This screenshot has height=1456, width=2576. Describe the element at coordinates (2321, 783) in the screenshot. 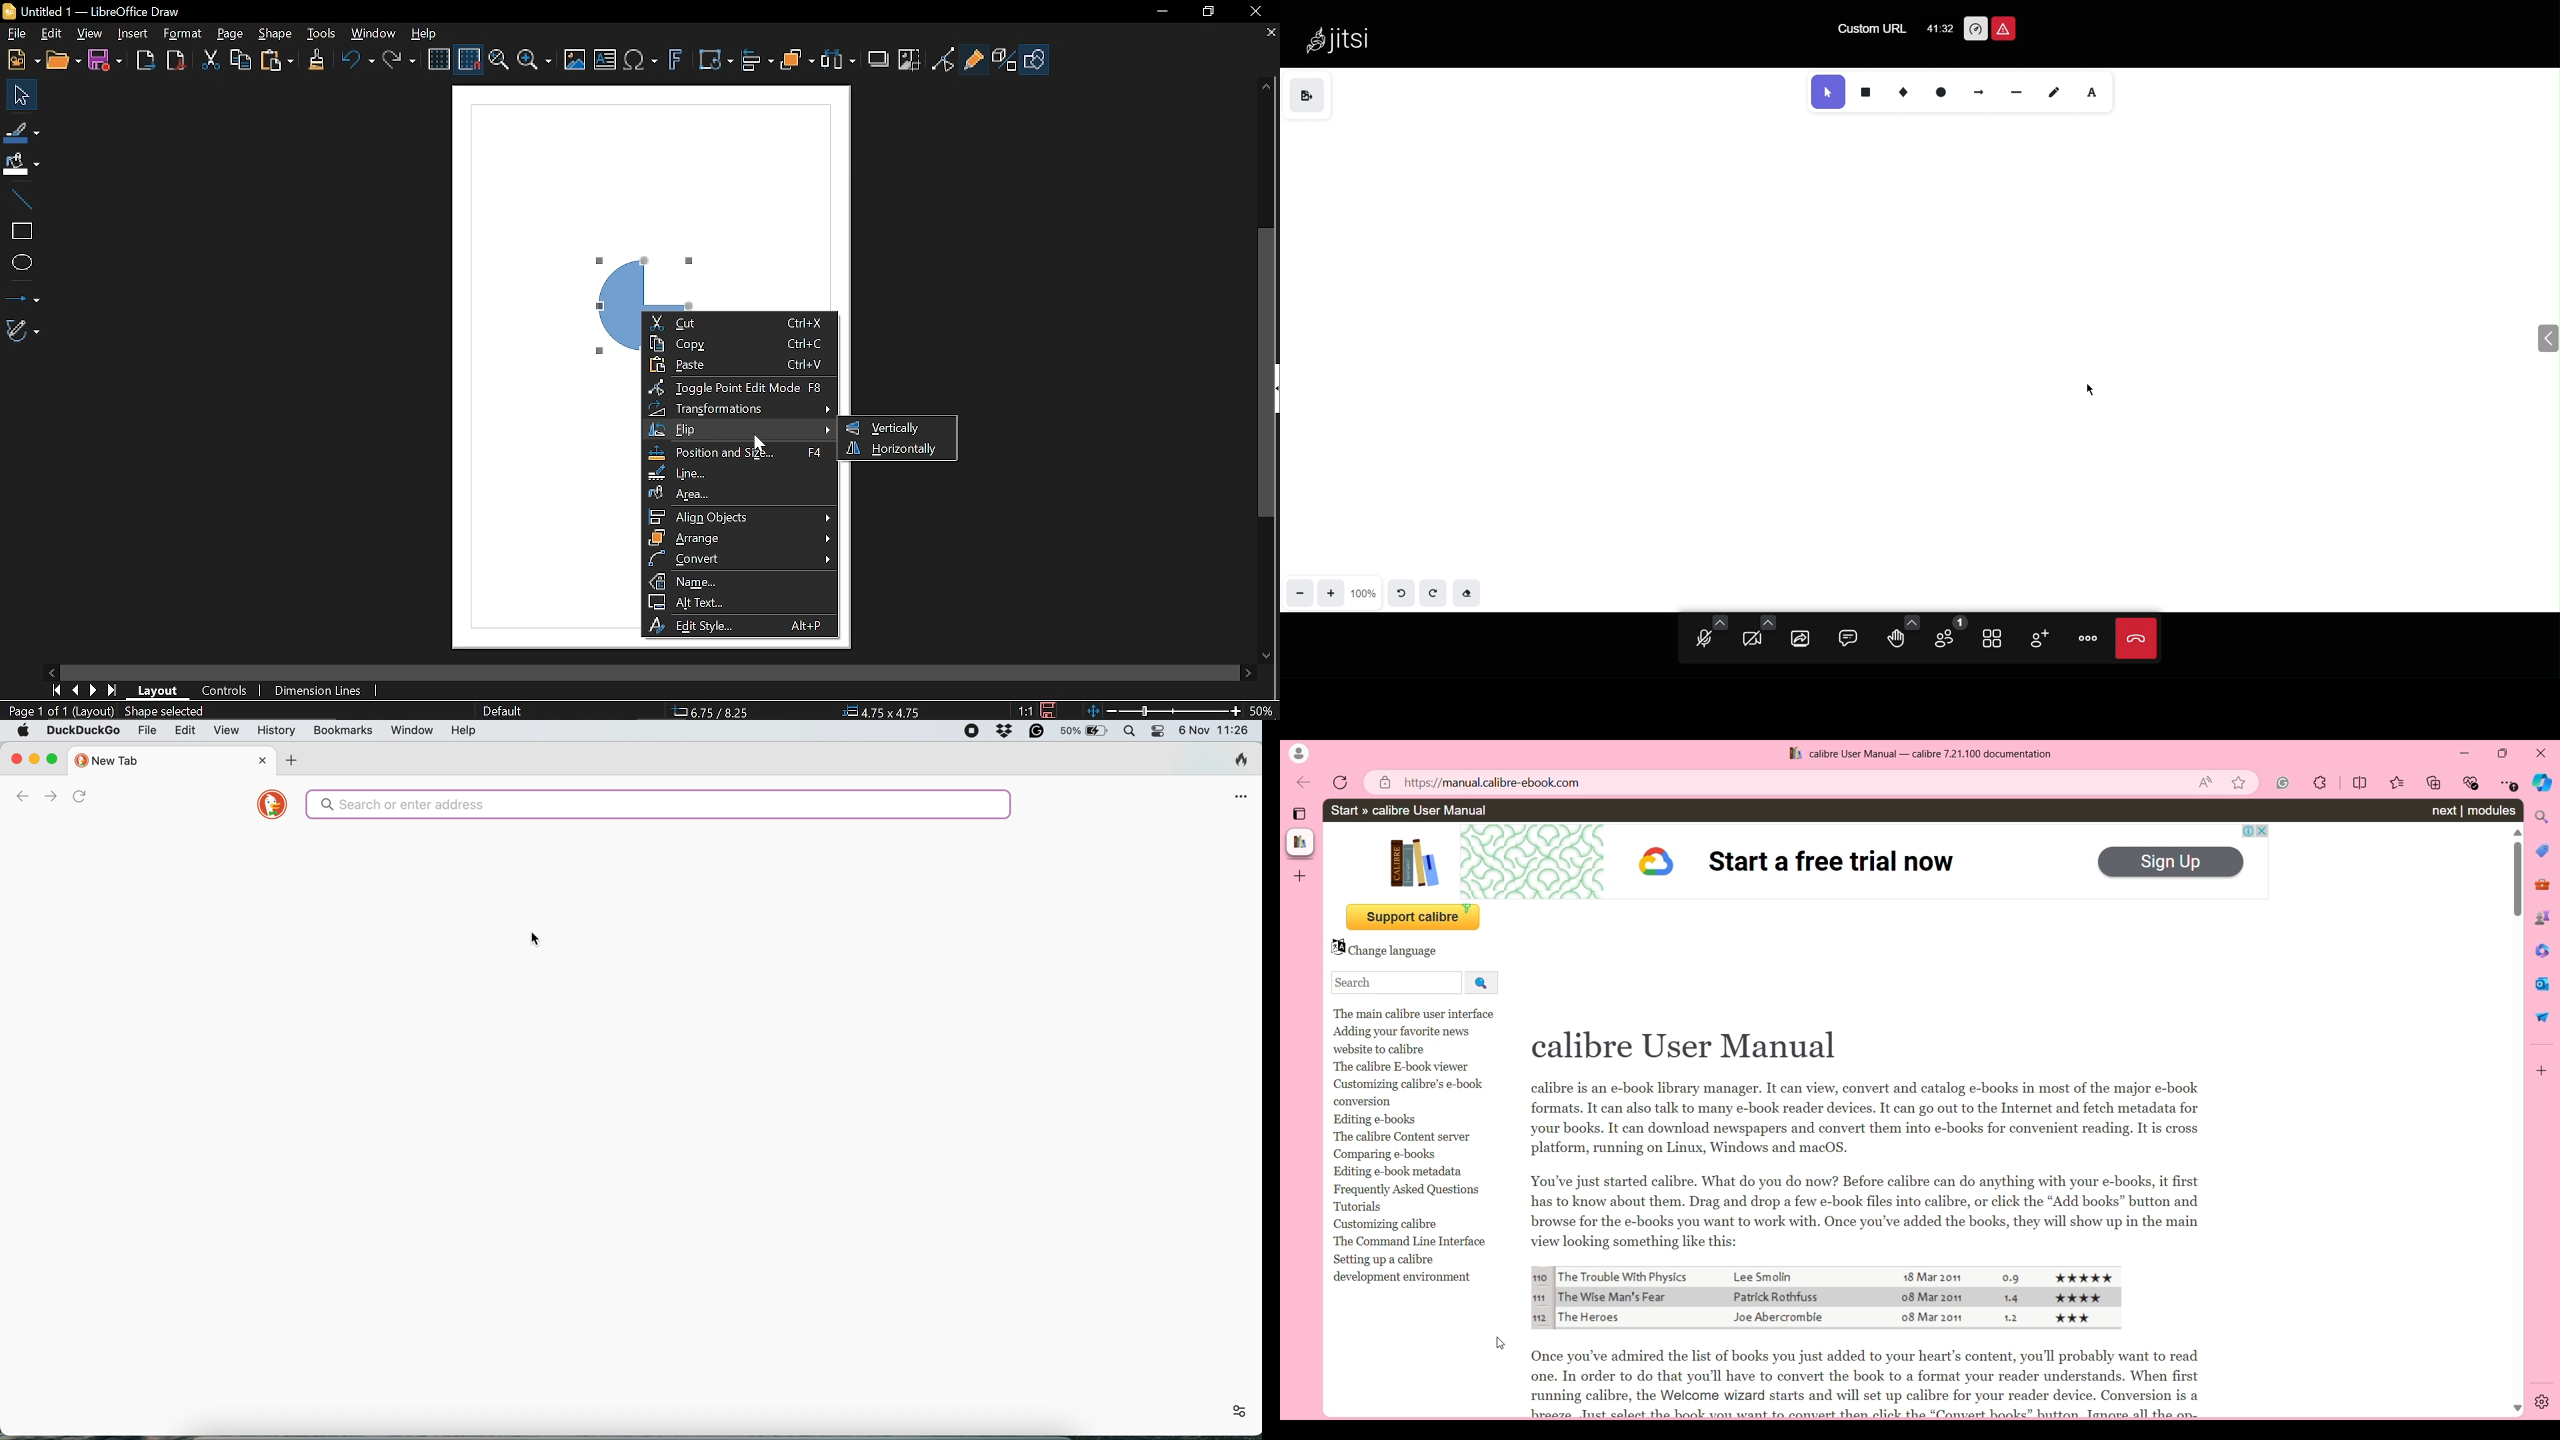

I see `Extensions` at that location.